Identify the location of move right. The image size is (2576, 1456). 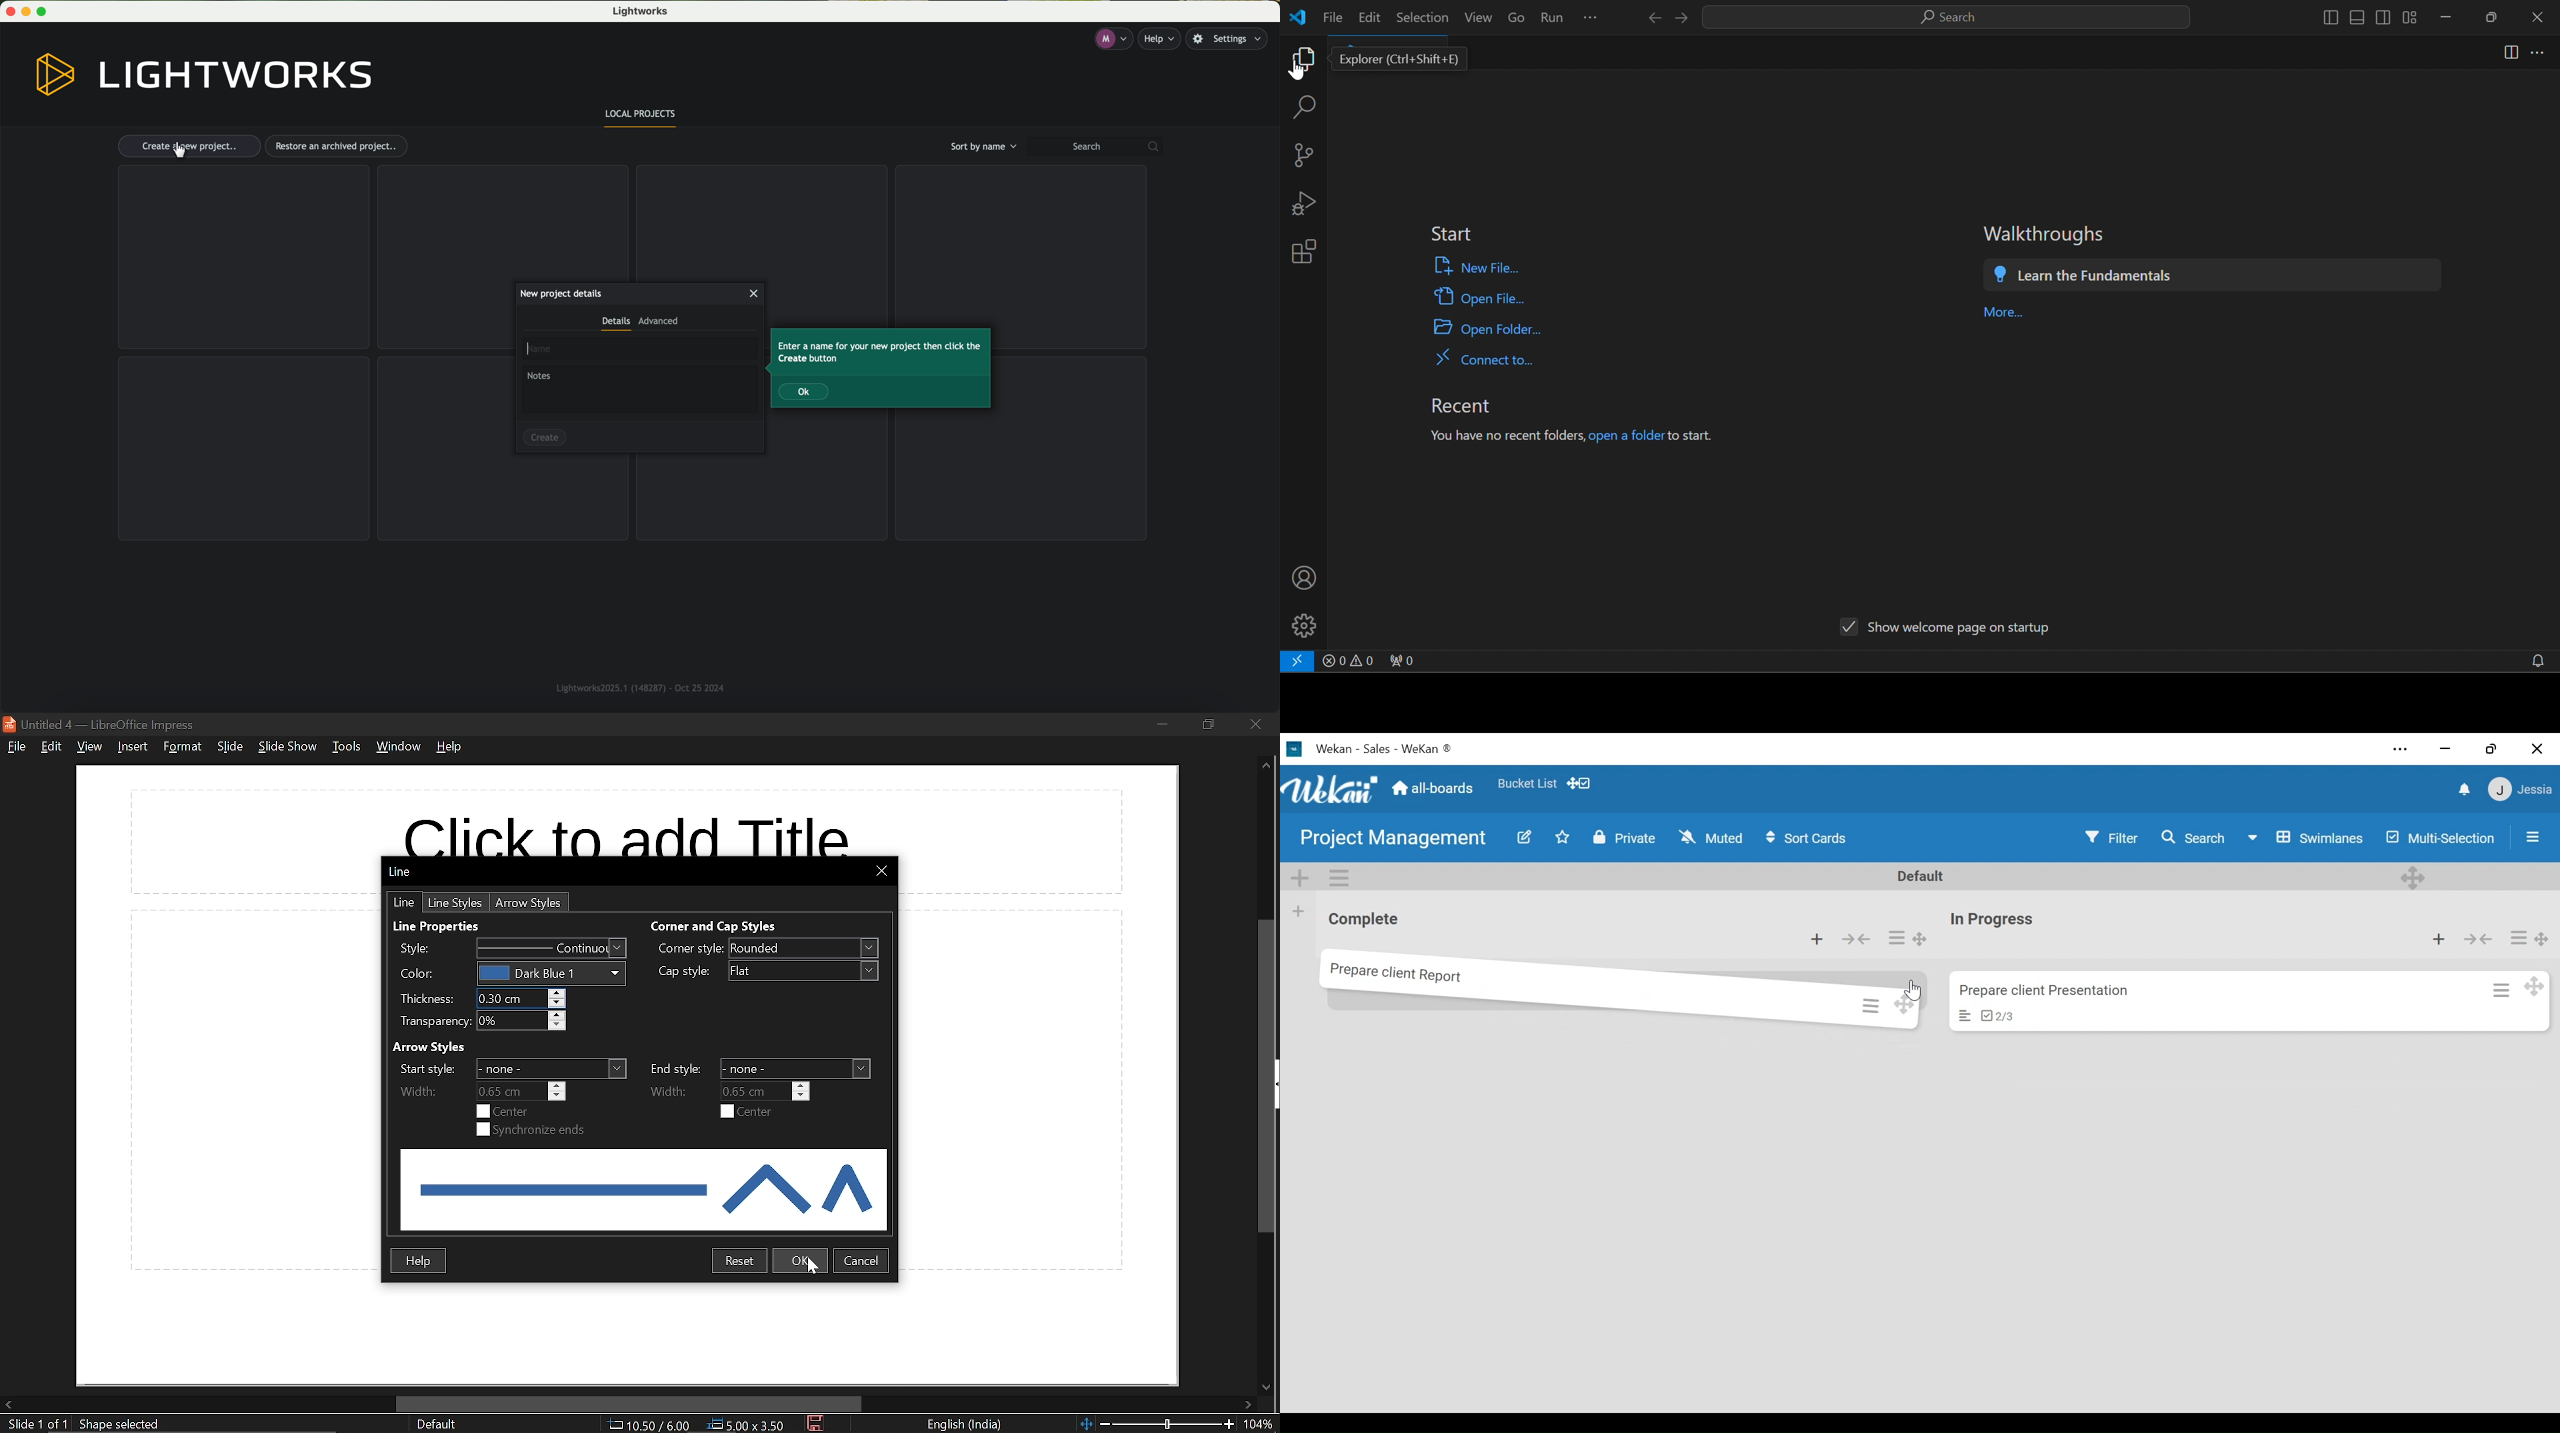
(1253, 1403).